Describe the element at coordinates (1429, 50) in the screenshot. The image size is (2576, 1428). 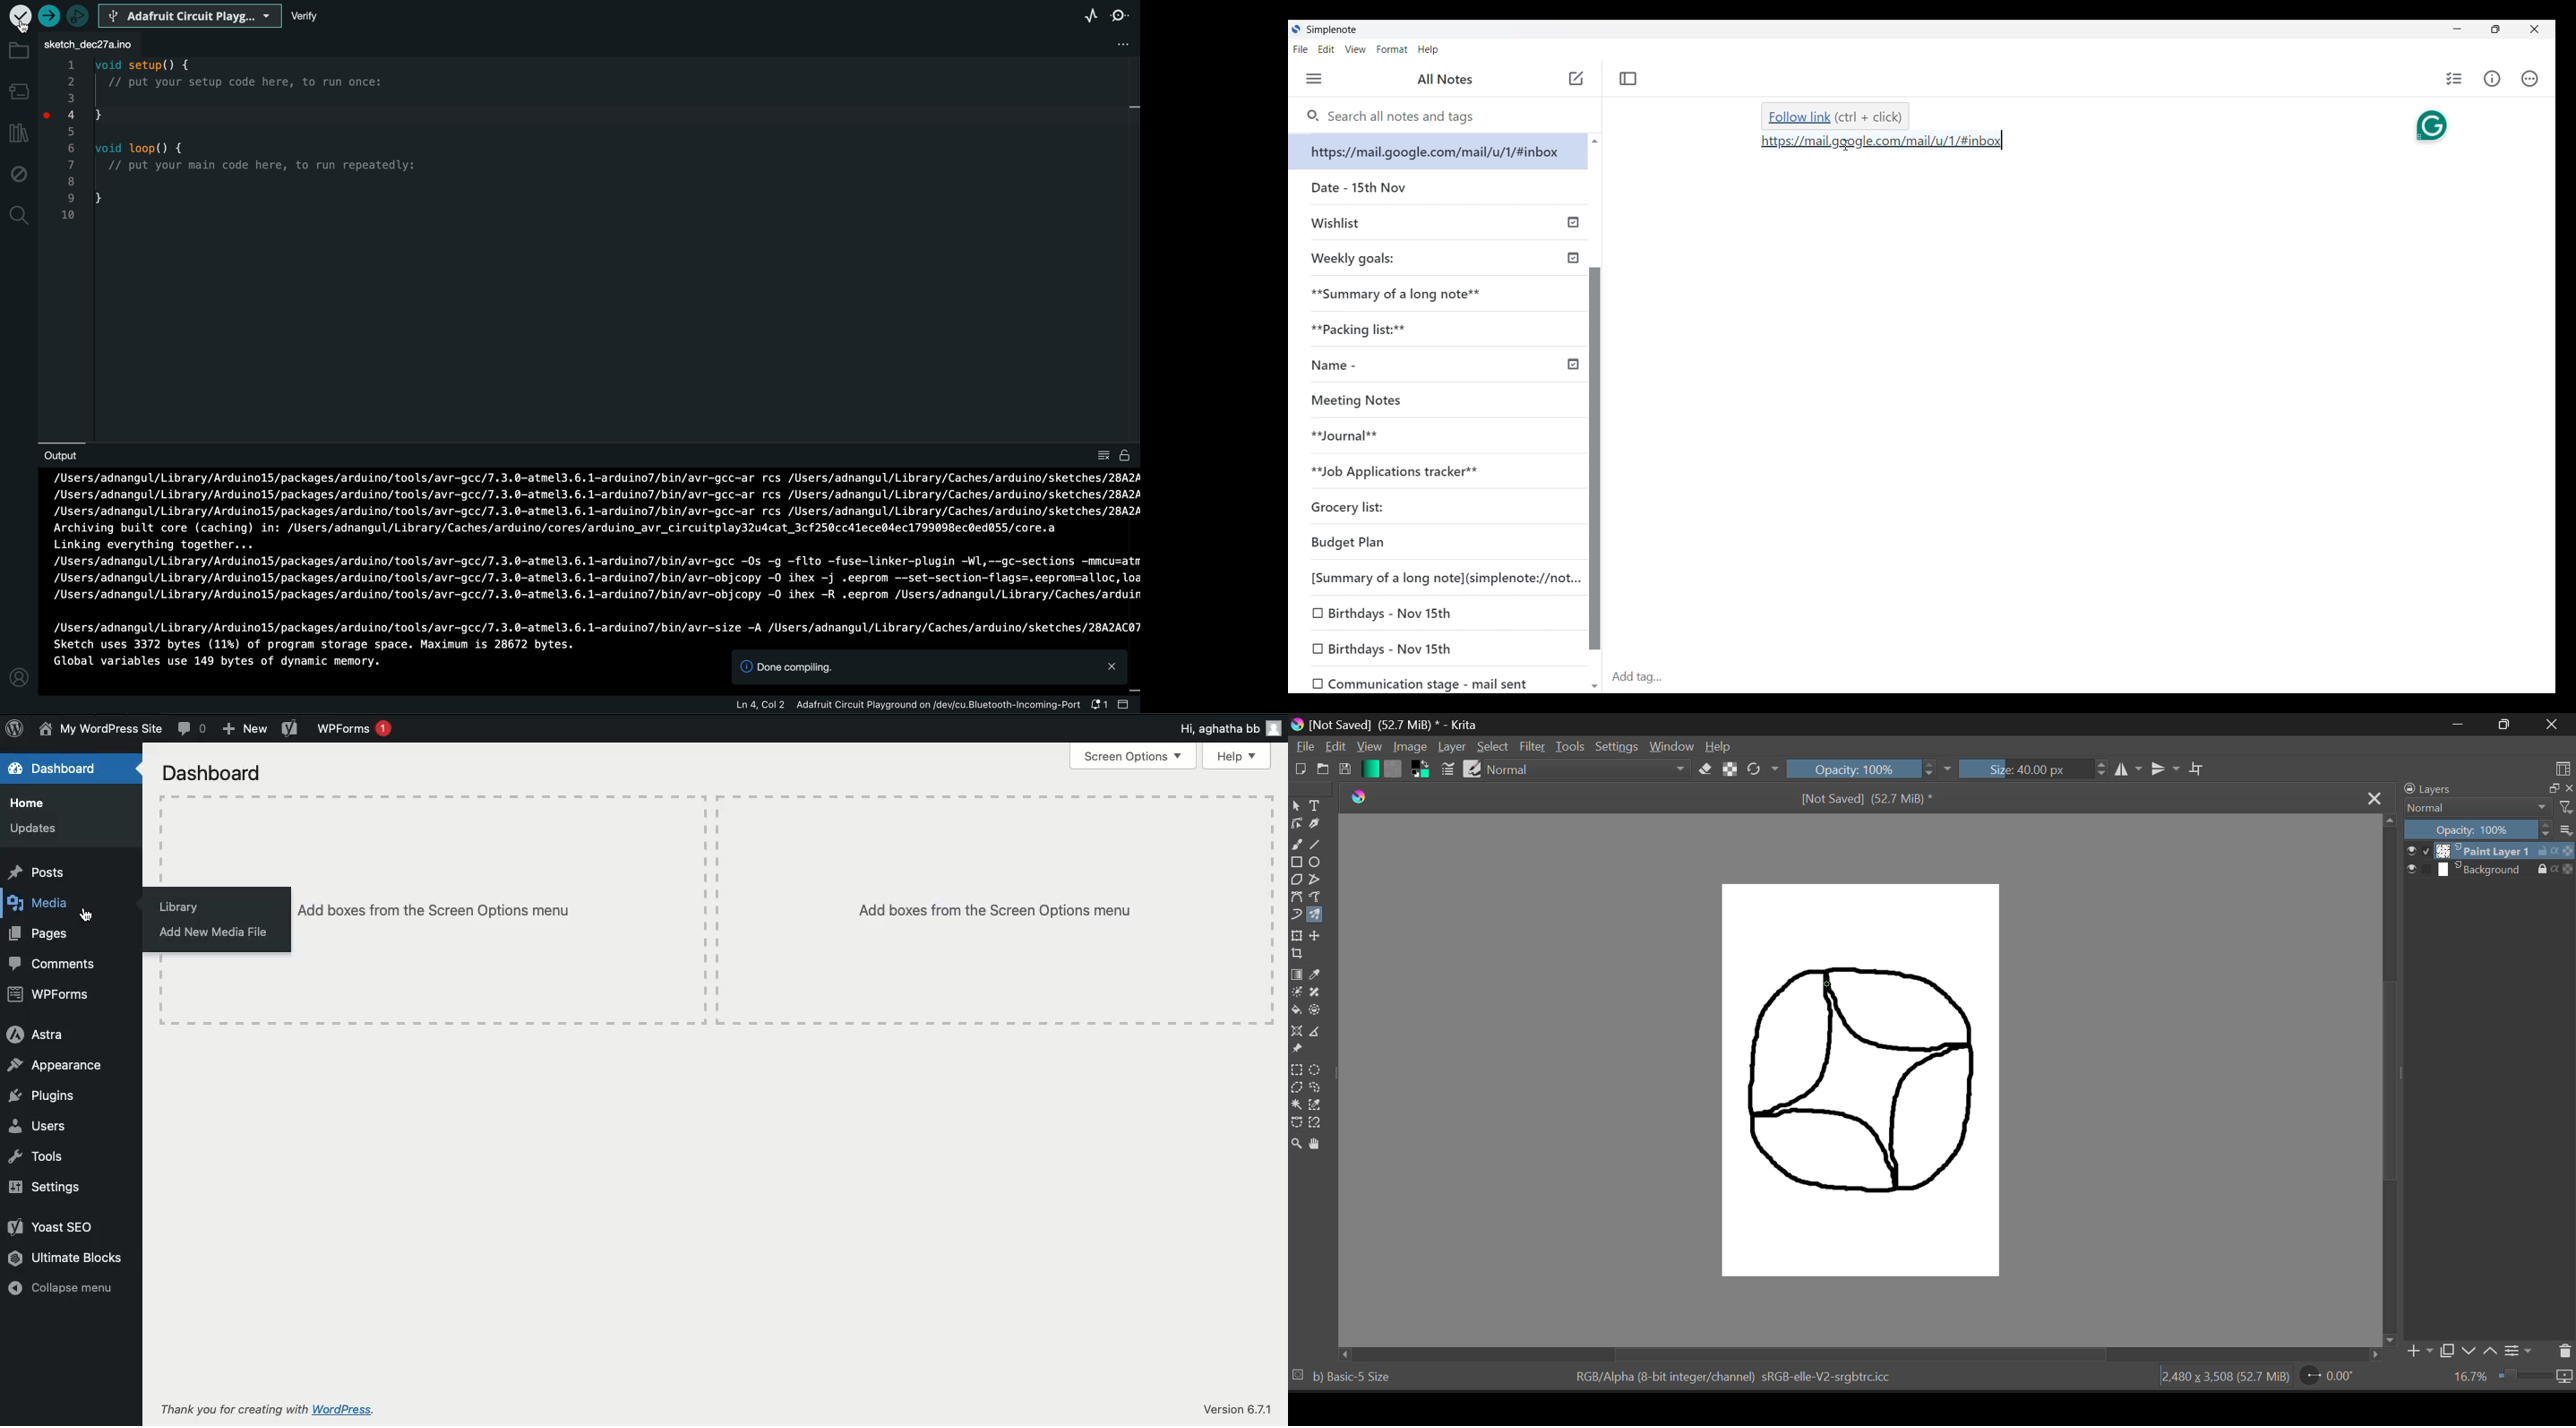
I see `Help menu` at that location.